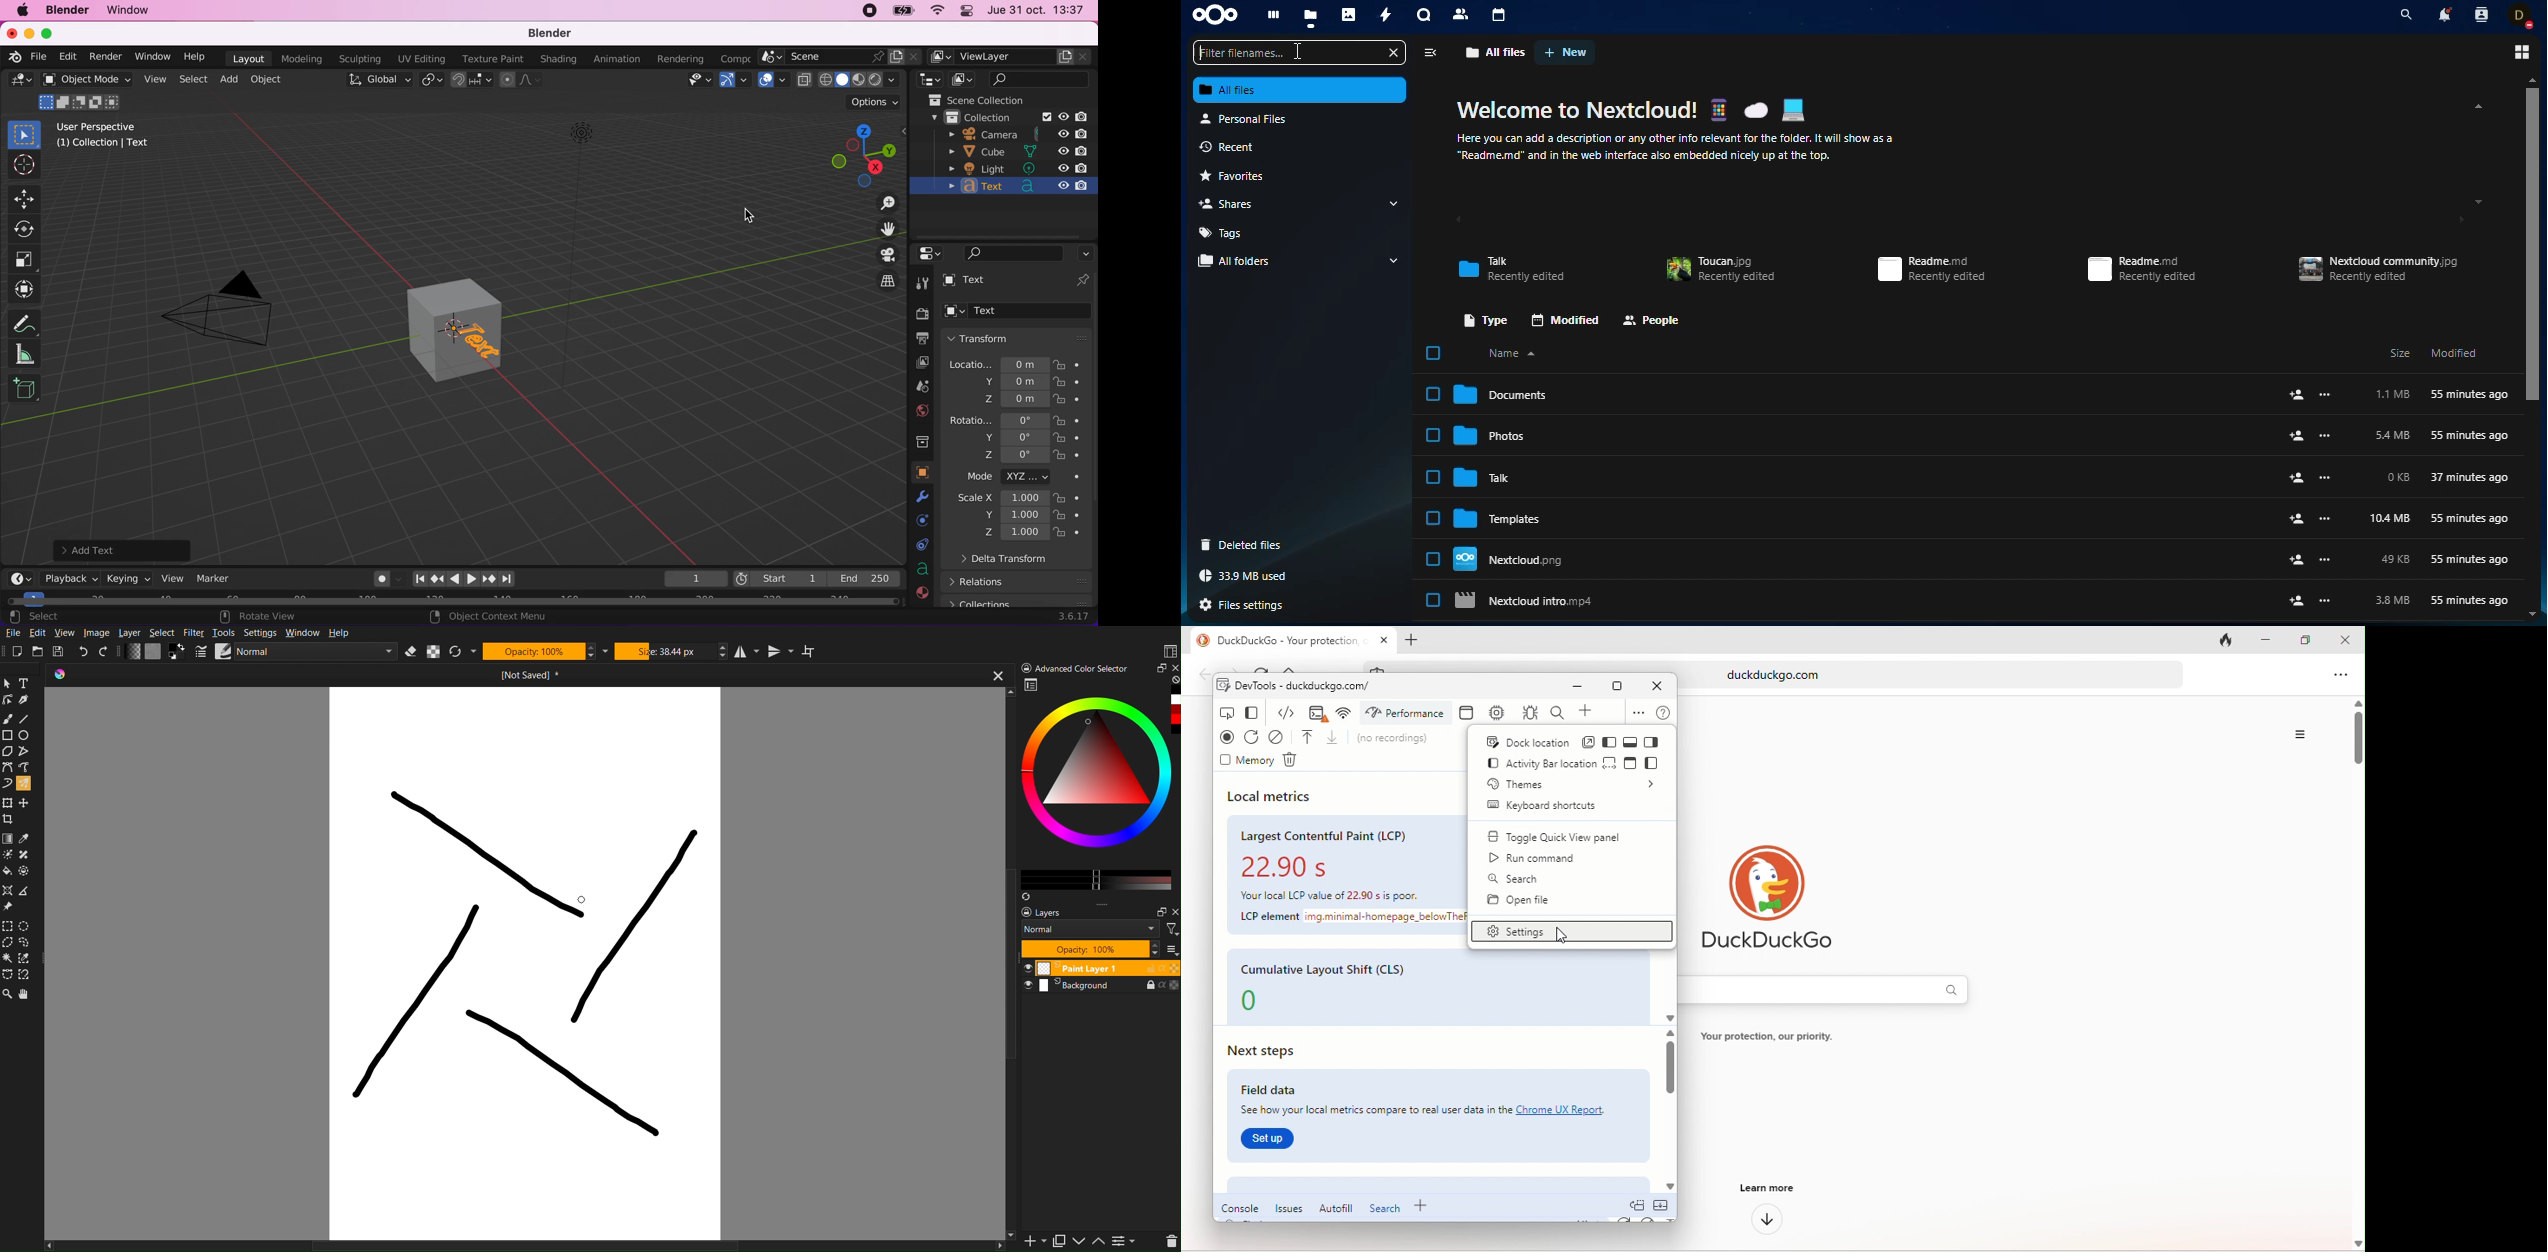 The height and width of the screenshot is (1260, 2548). I want to click on Readme.md Recently edited, so click(2142, 269).